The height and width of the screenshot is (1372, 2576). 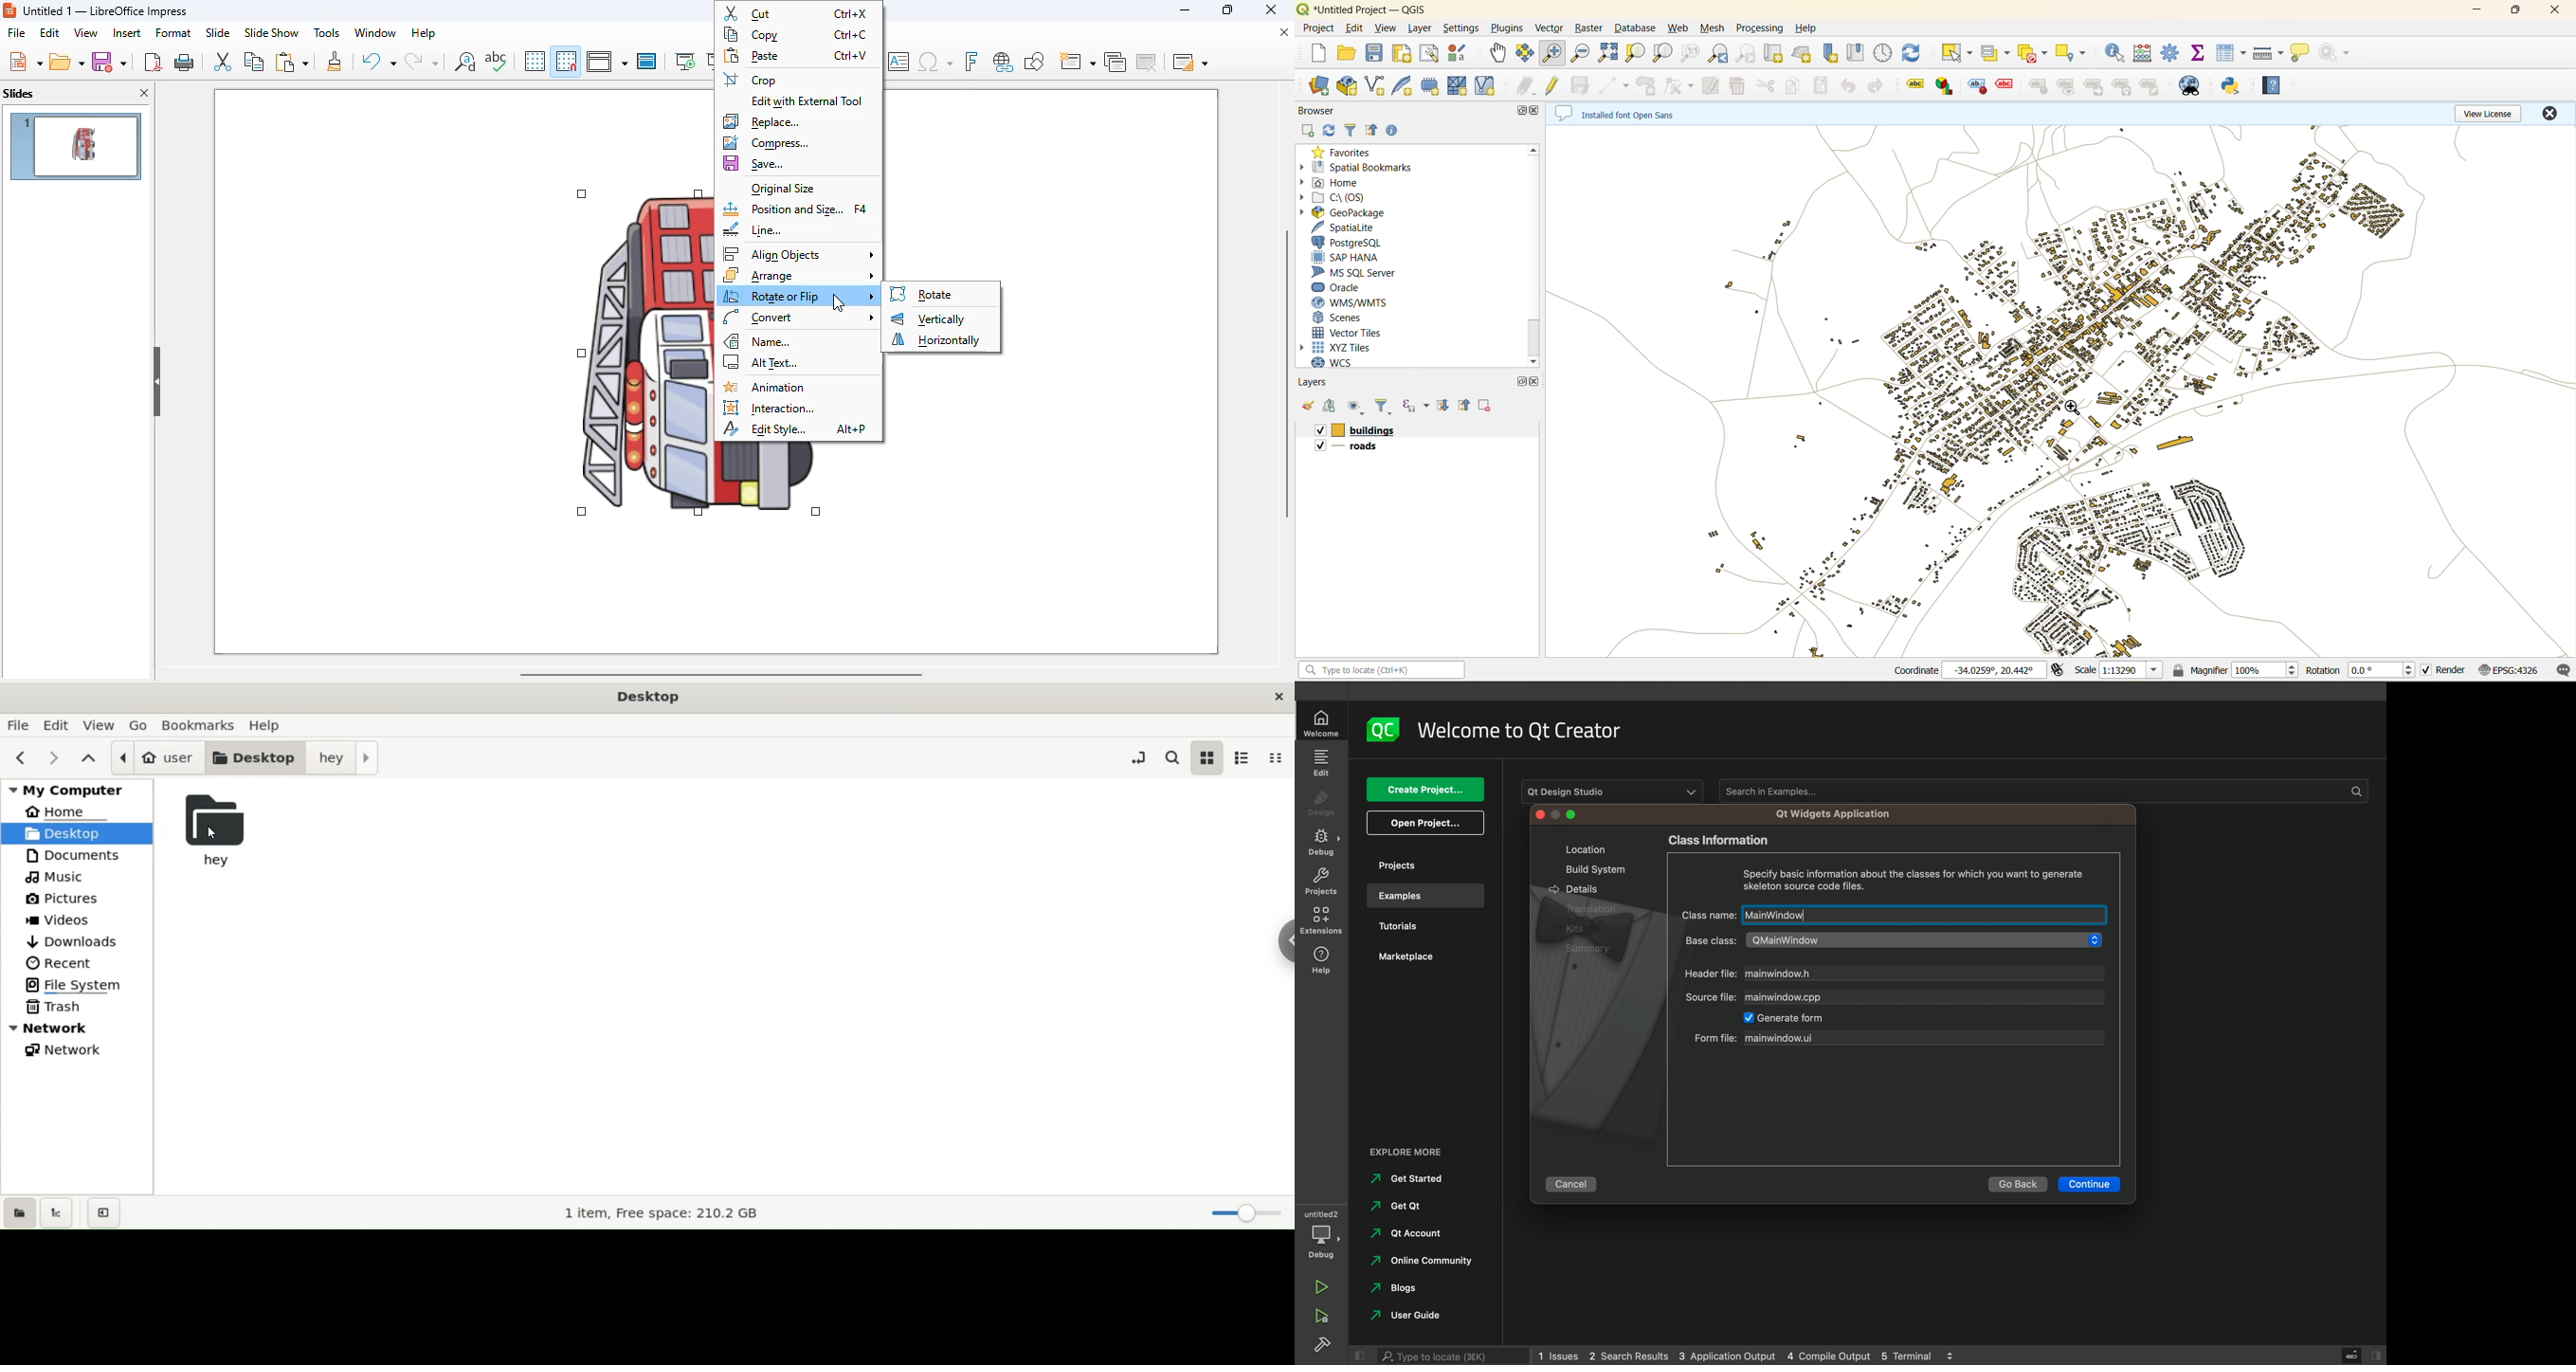 I want to click on Create Label, so click(x=1978, y=88).